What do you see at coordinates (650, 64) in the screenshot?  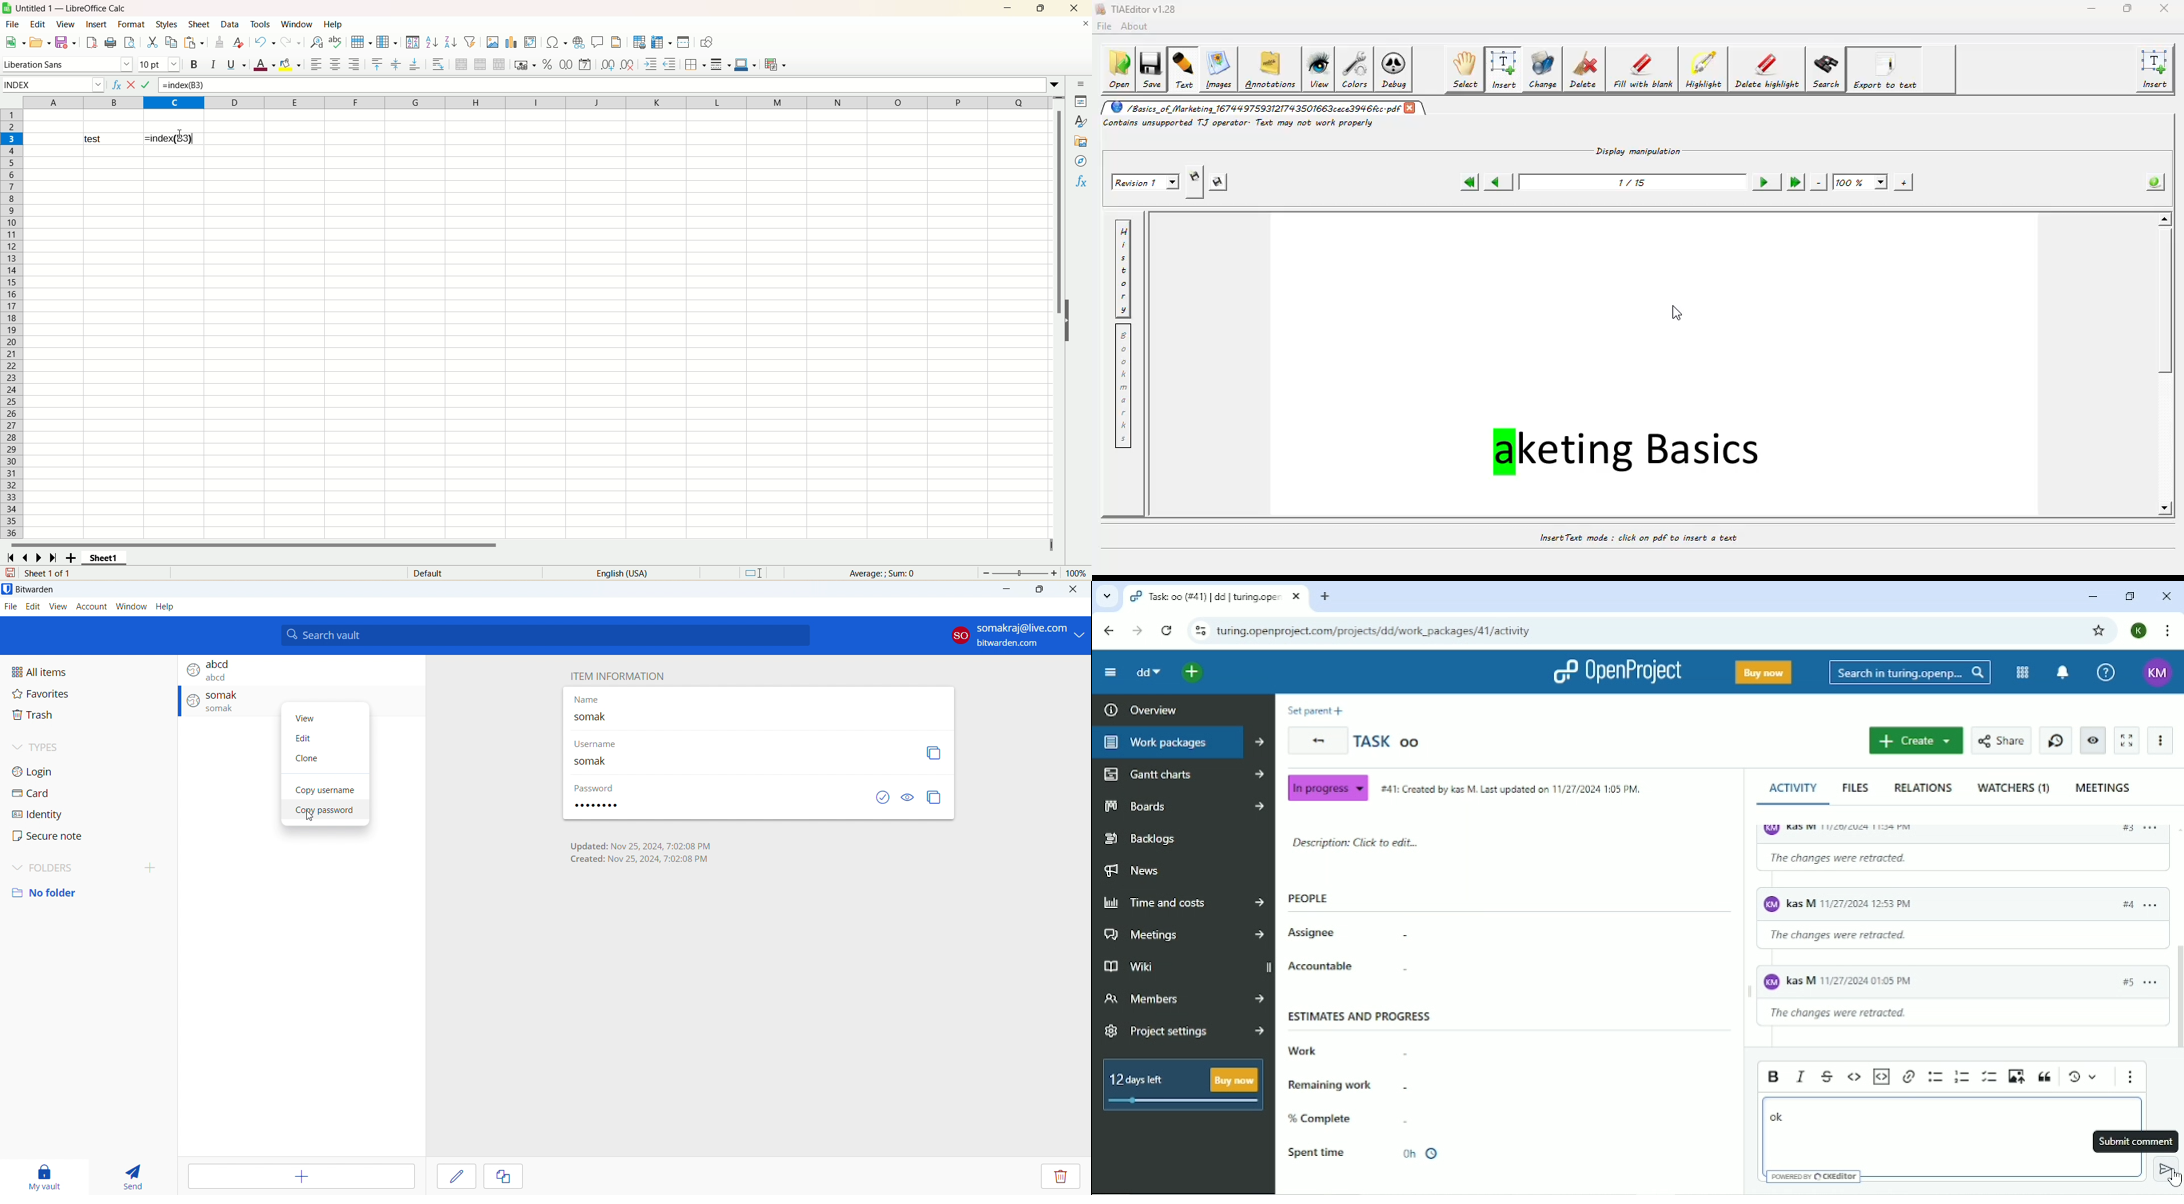 I see `Increase indent` at bounding box center [650, 64].